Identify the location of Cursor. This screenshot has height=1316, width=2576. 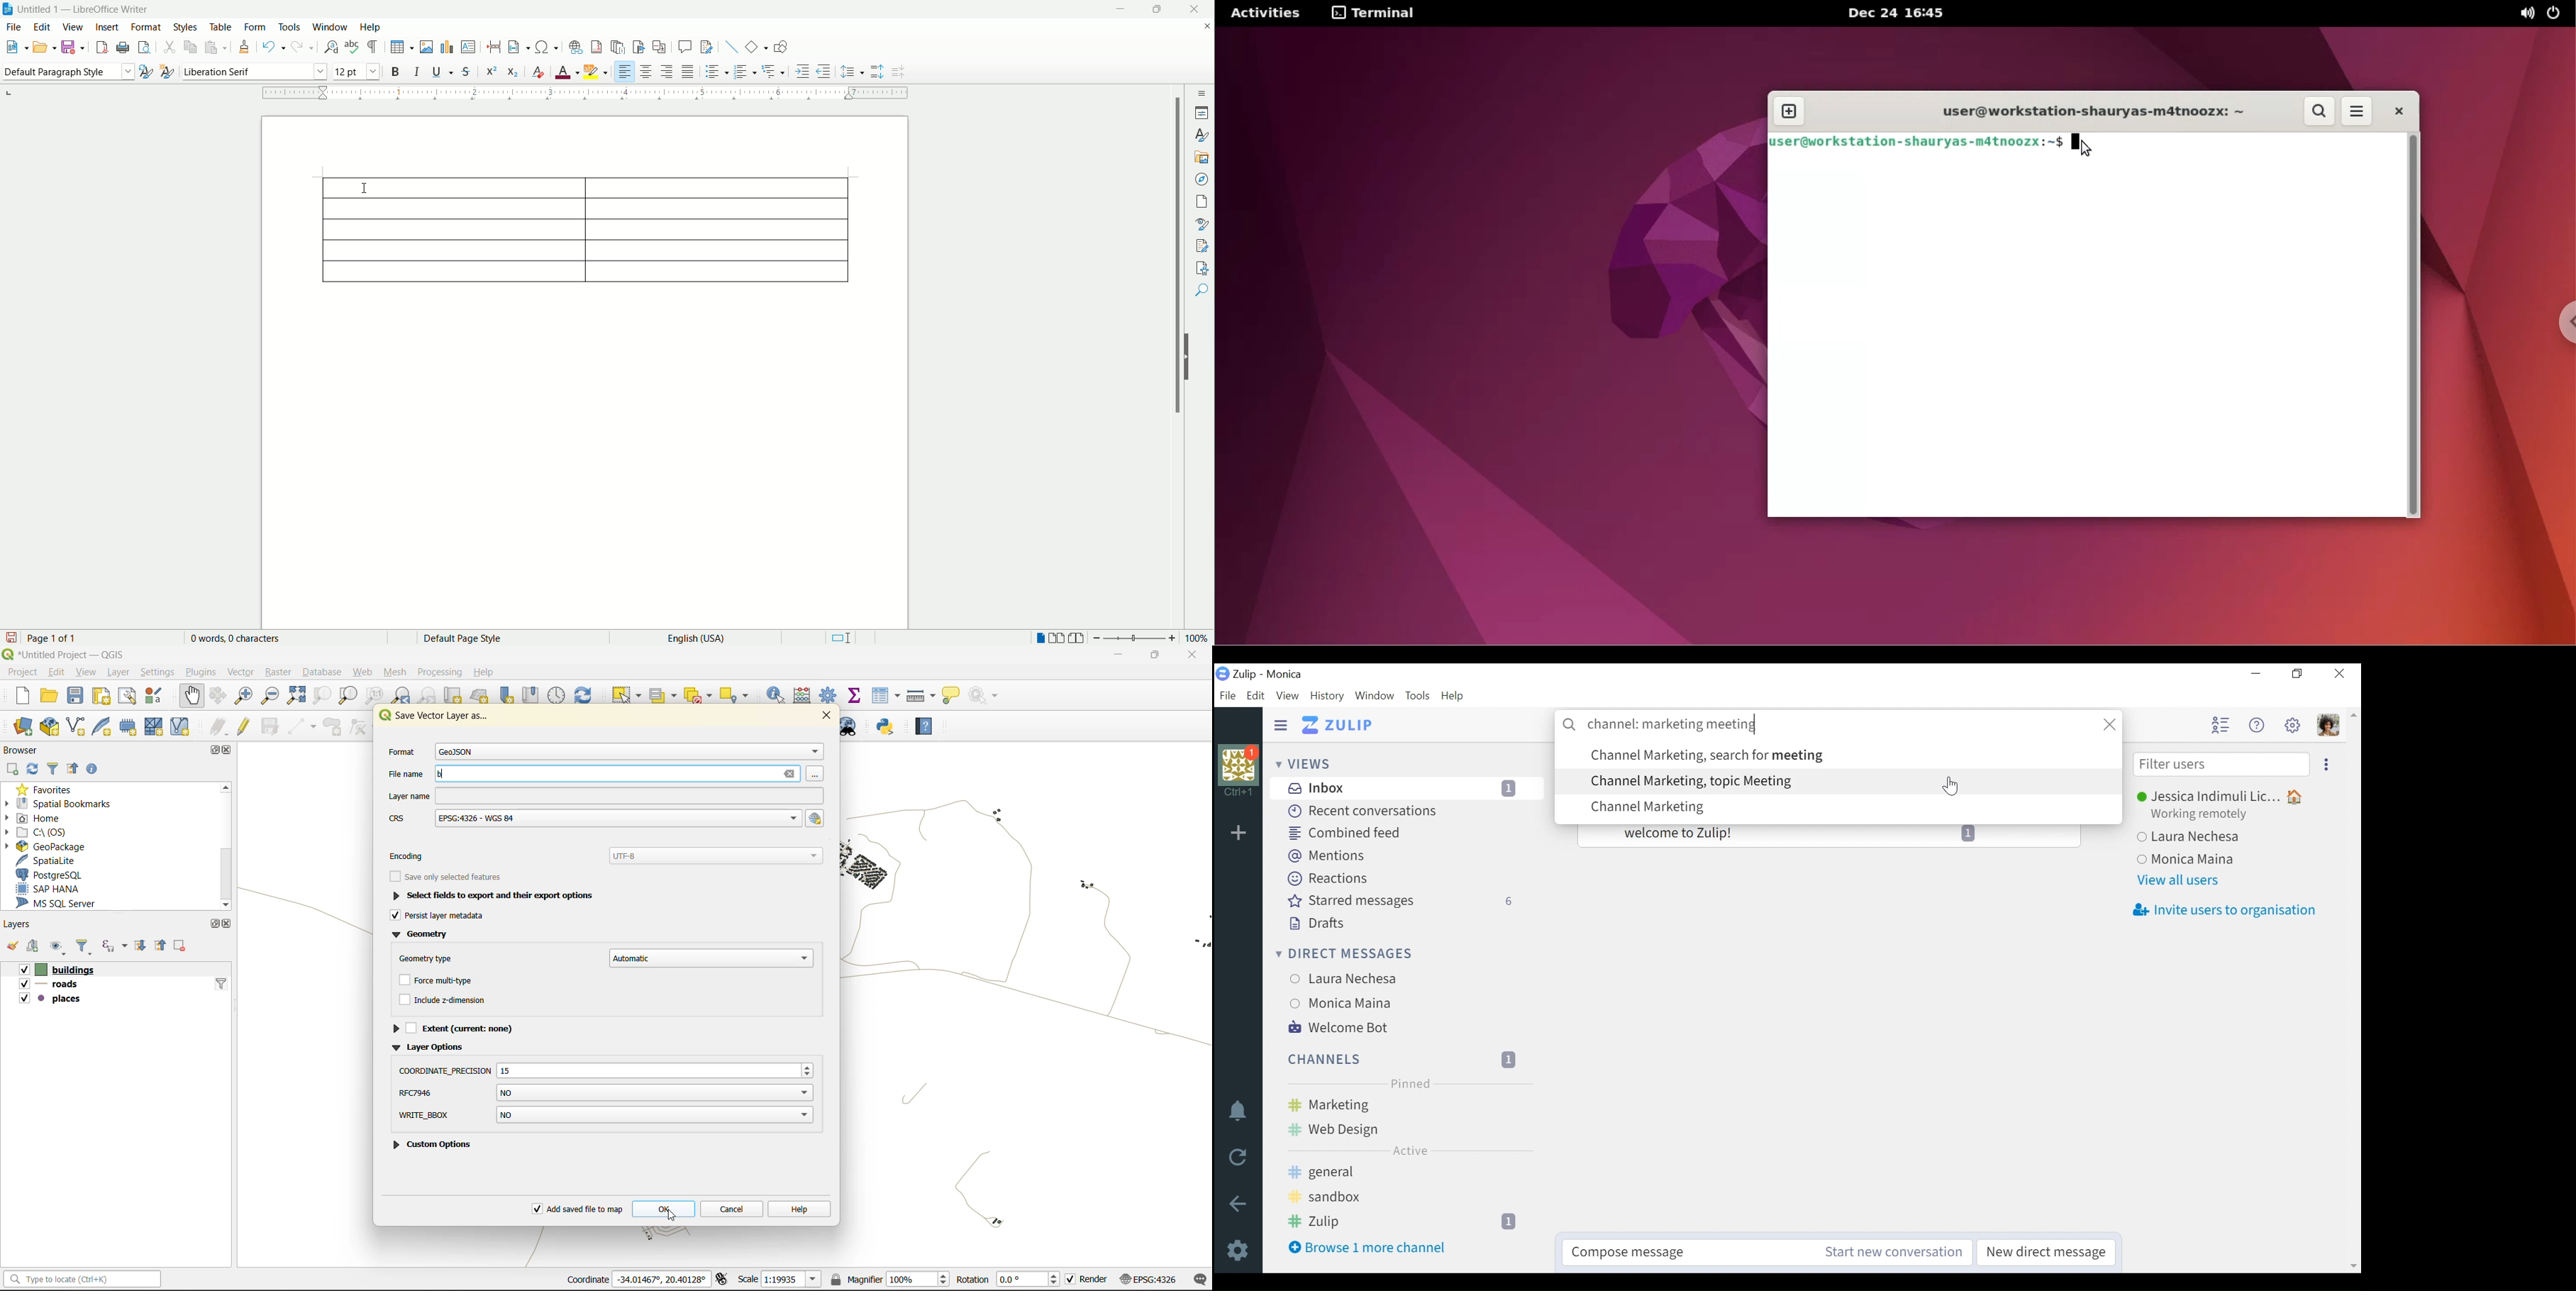
(1950, 785).